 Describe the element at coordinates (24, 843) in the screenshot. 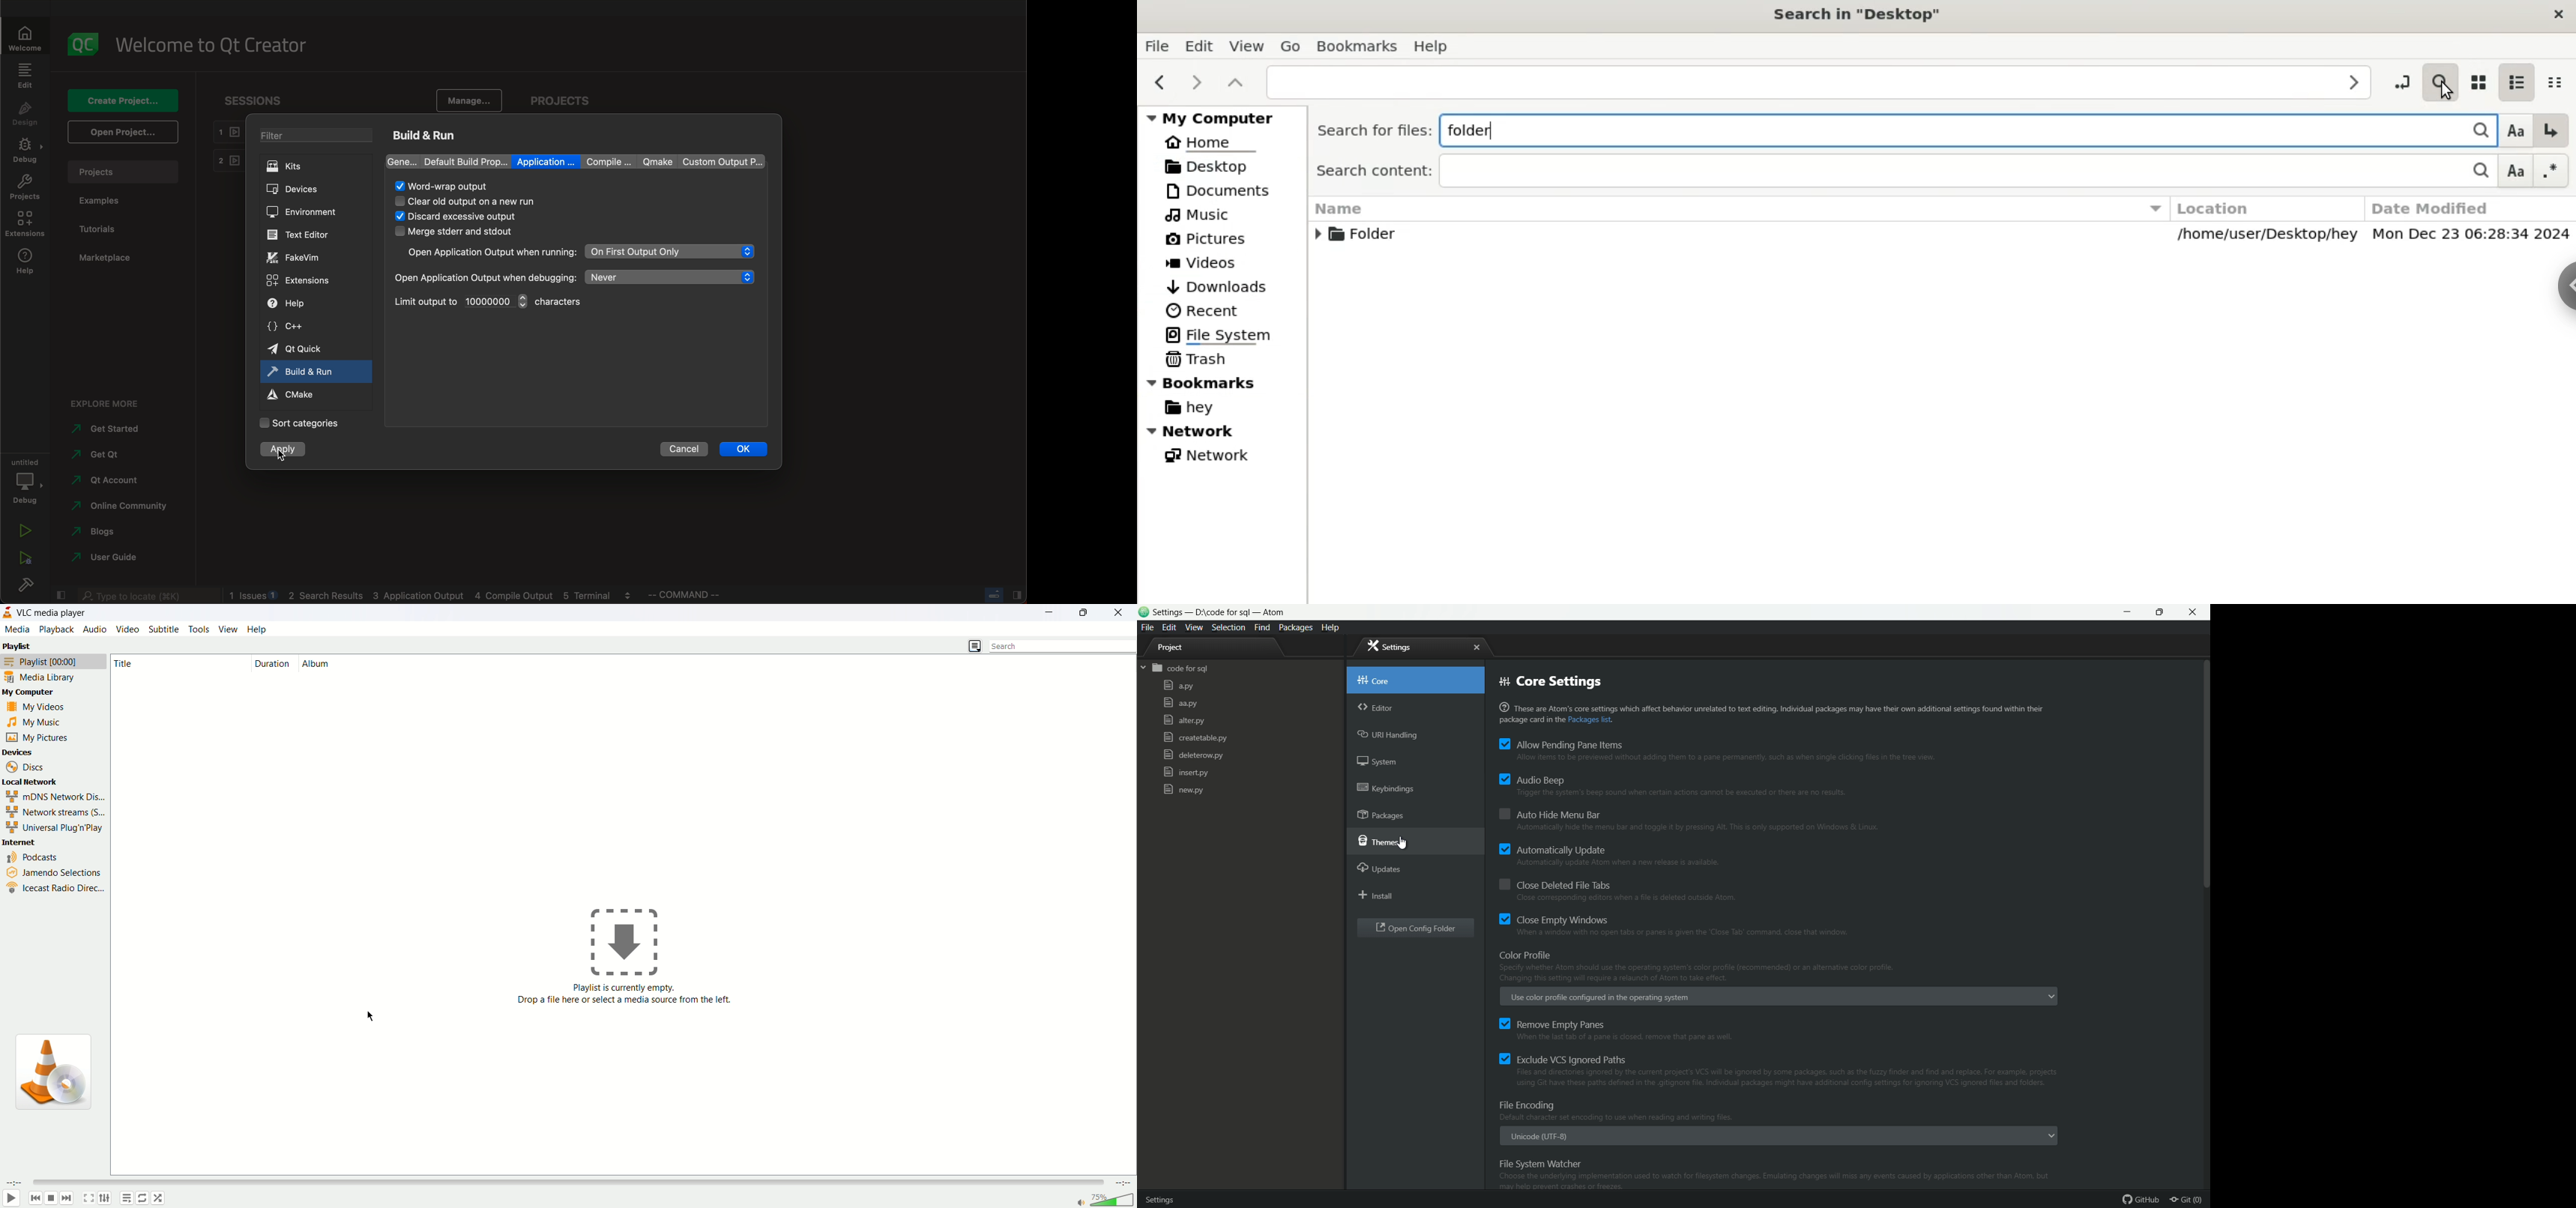

I see `internet` at that location.